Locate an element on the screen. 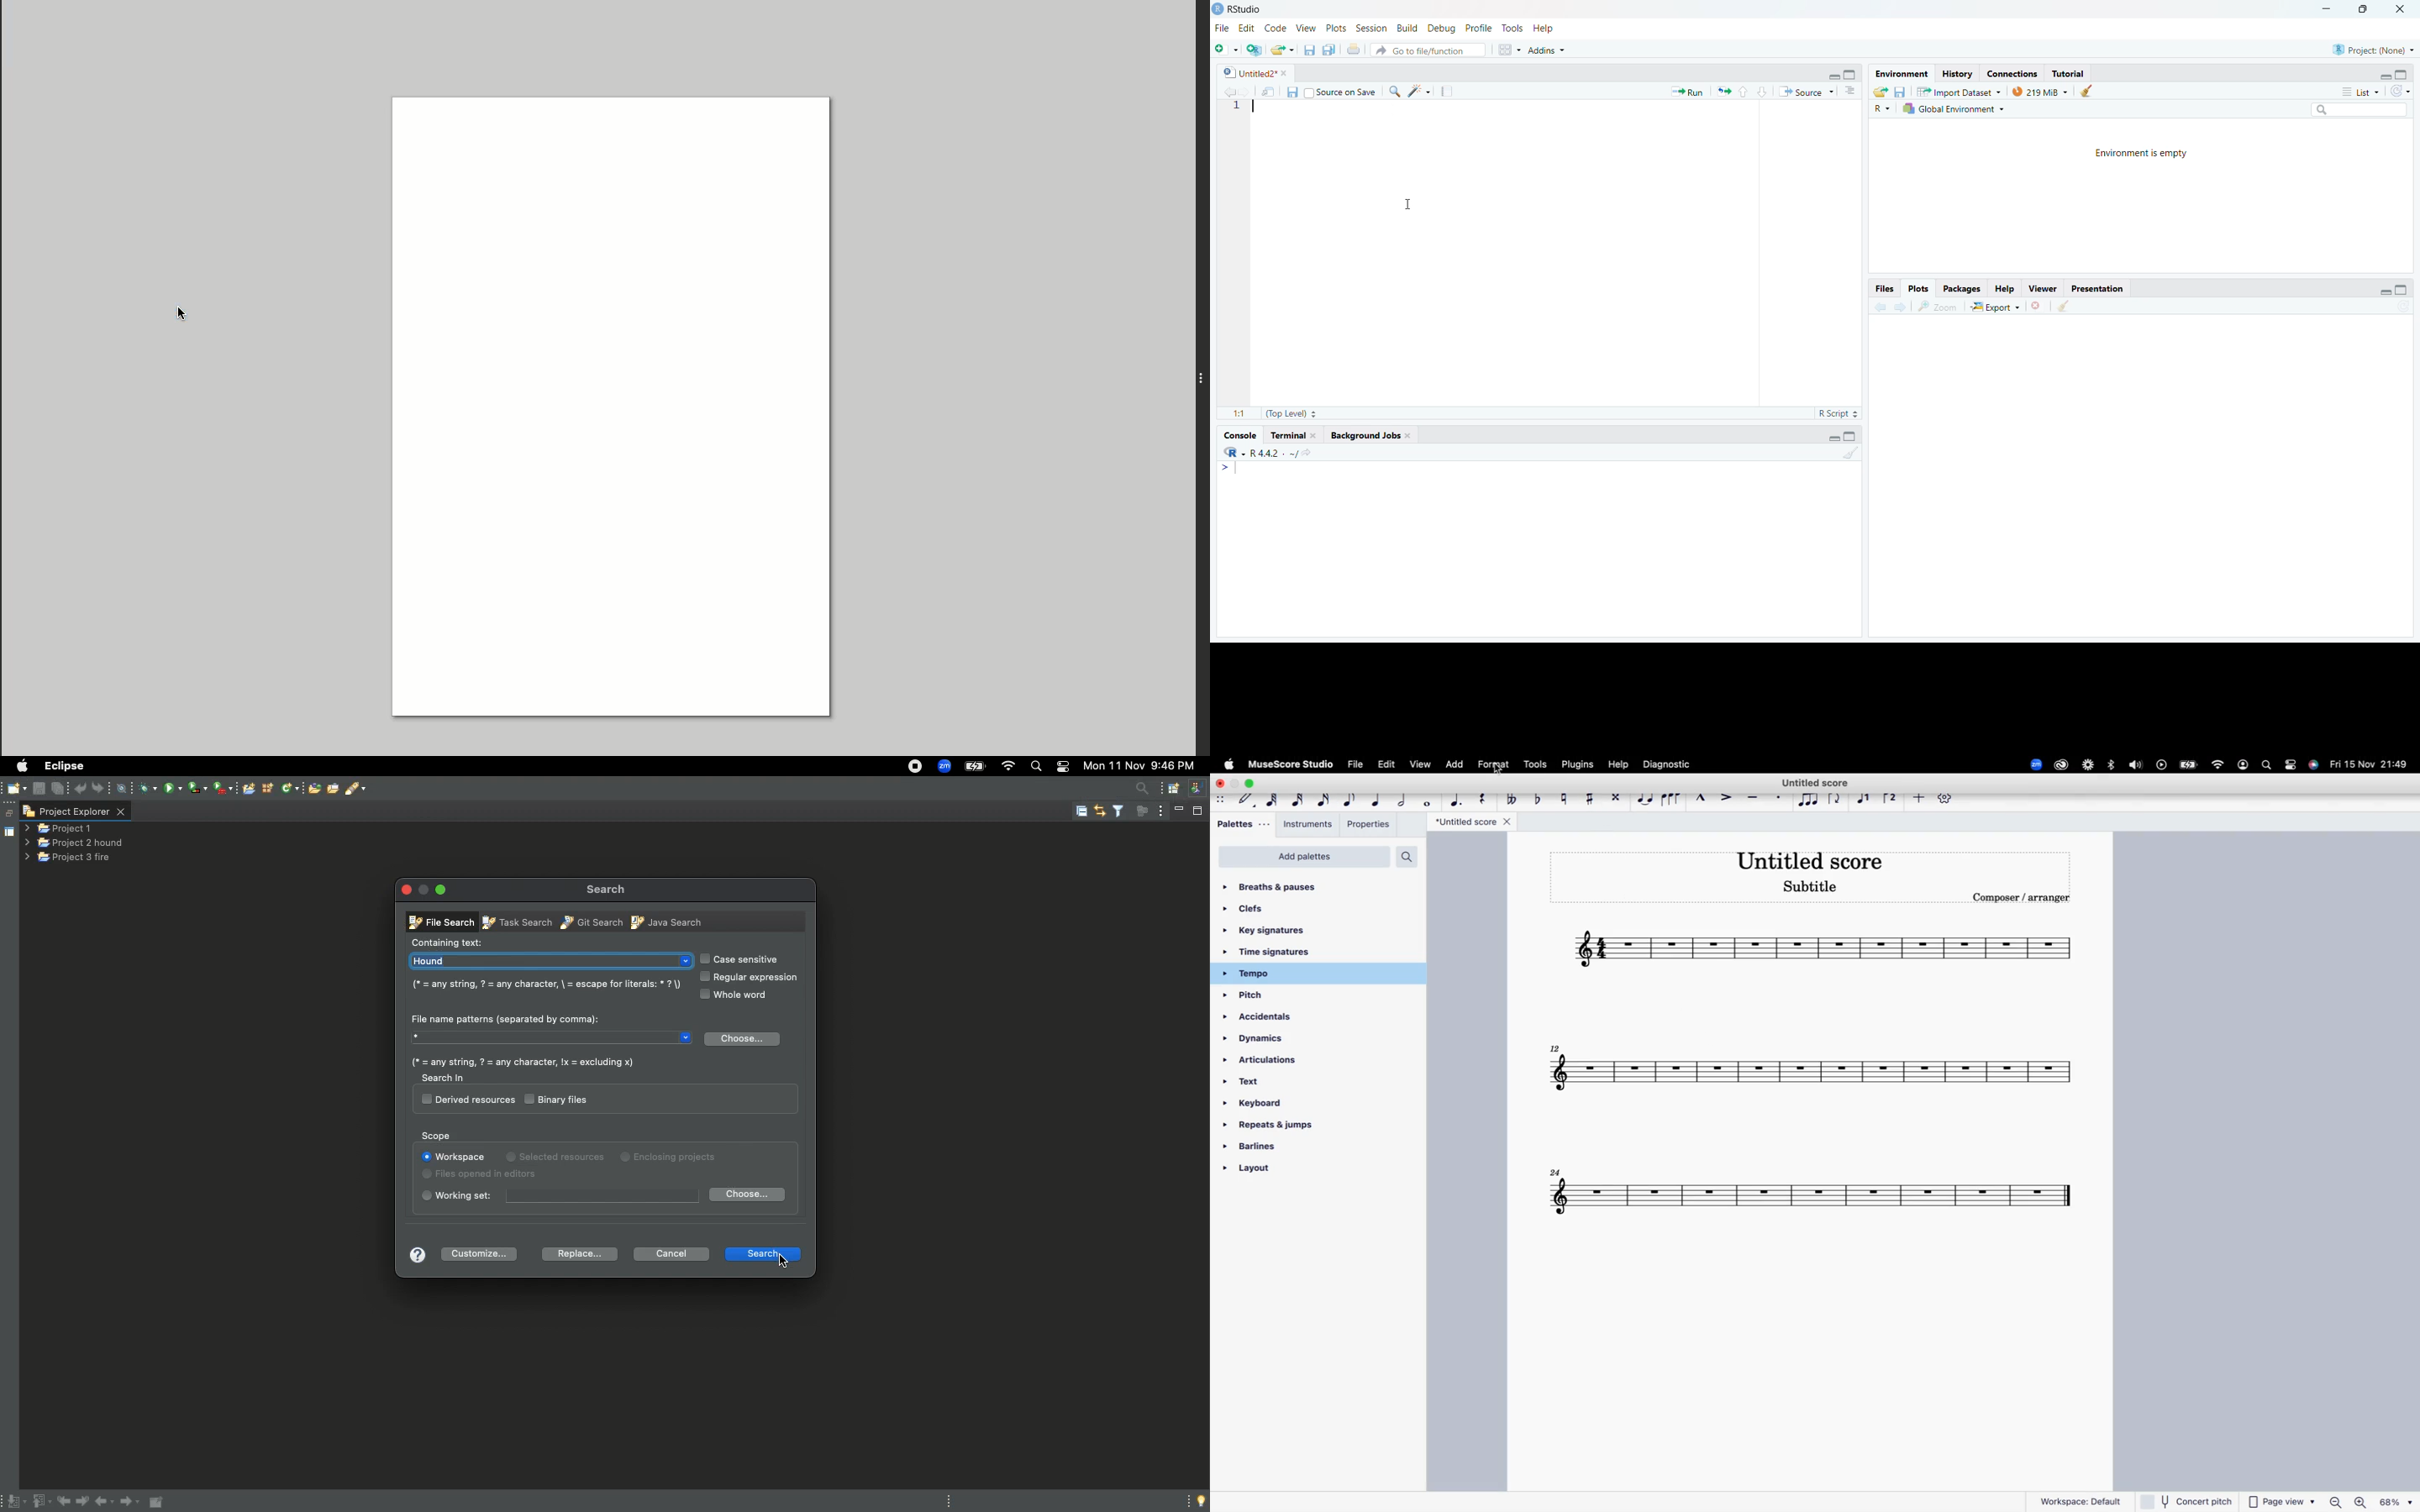  Console is located at coordinates (1242, 435).